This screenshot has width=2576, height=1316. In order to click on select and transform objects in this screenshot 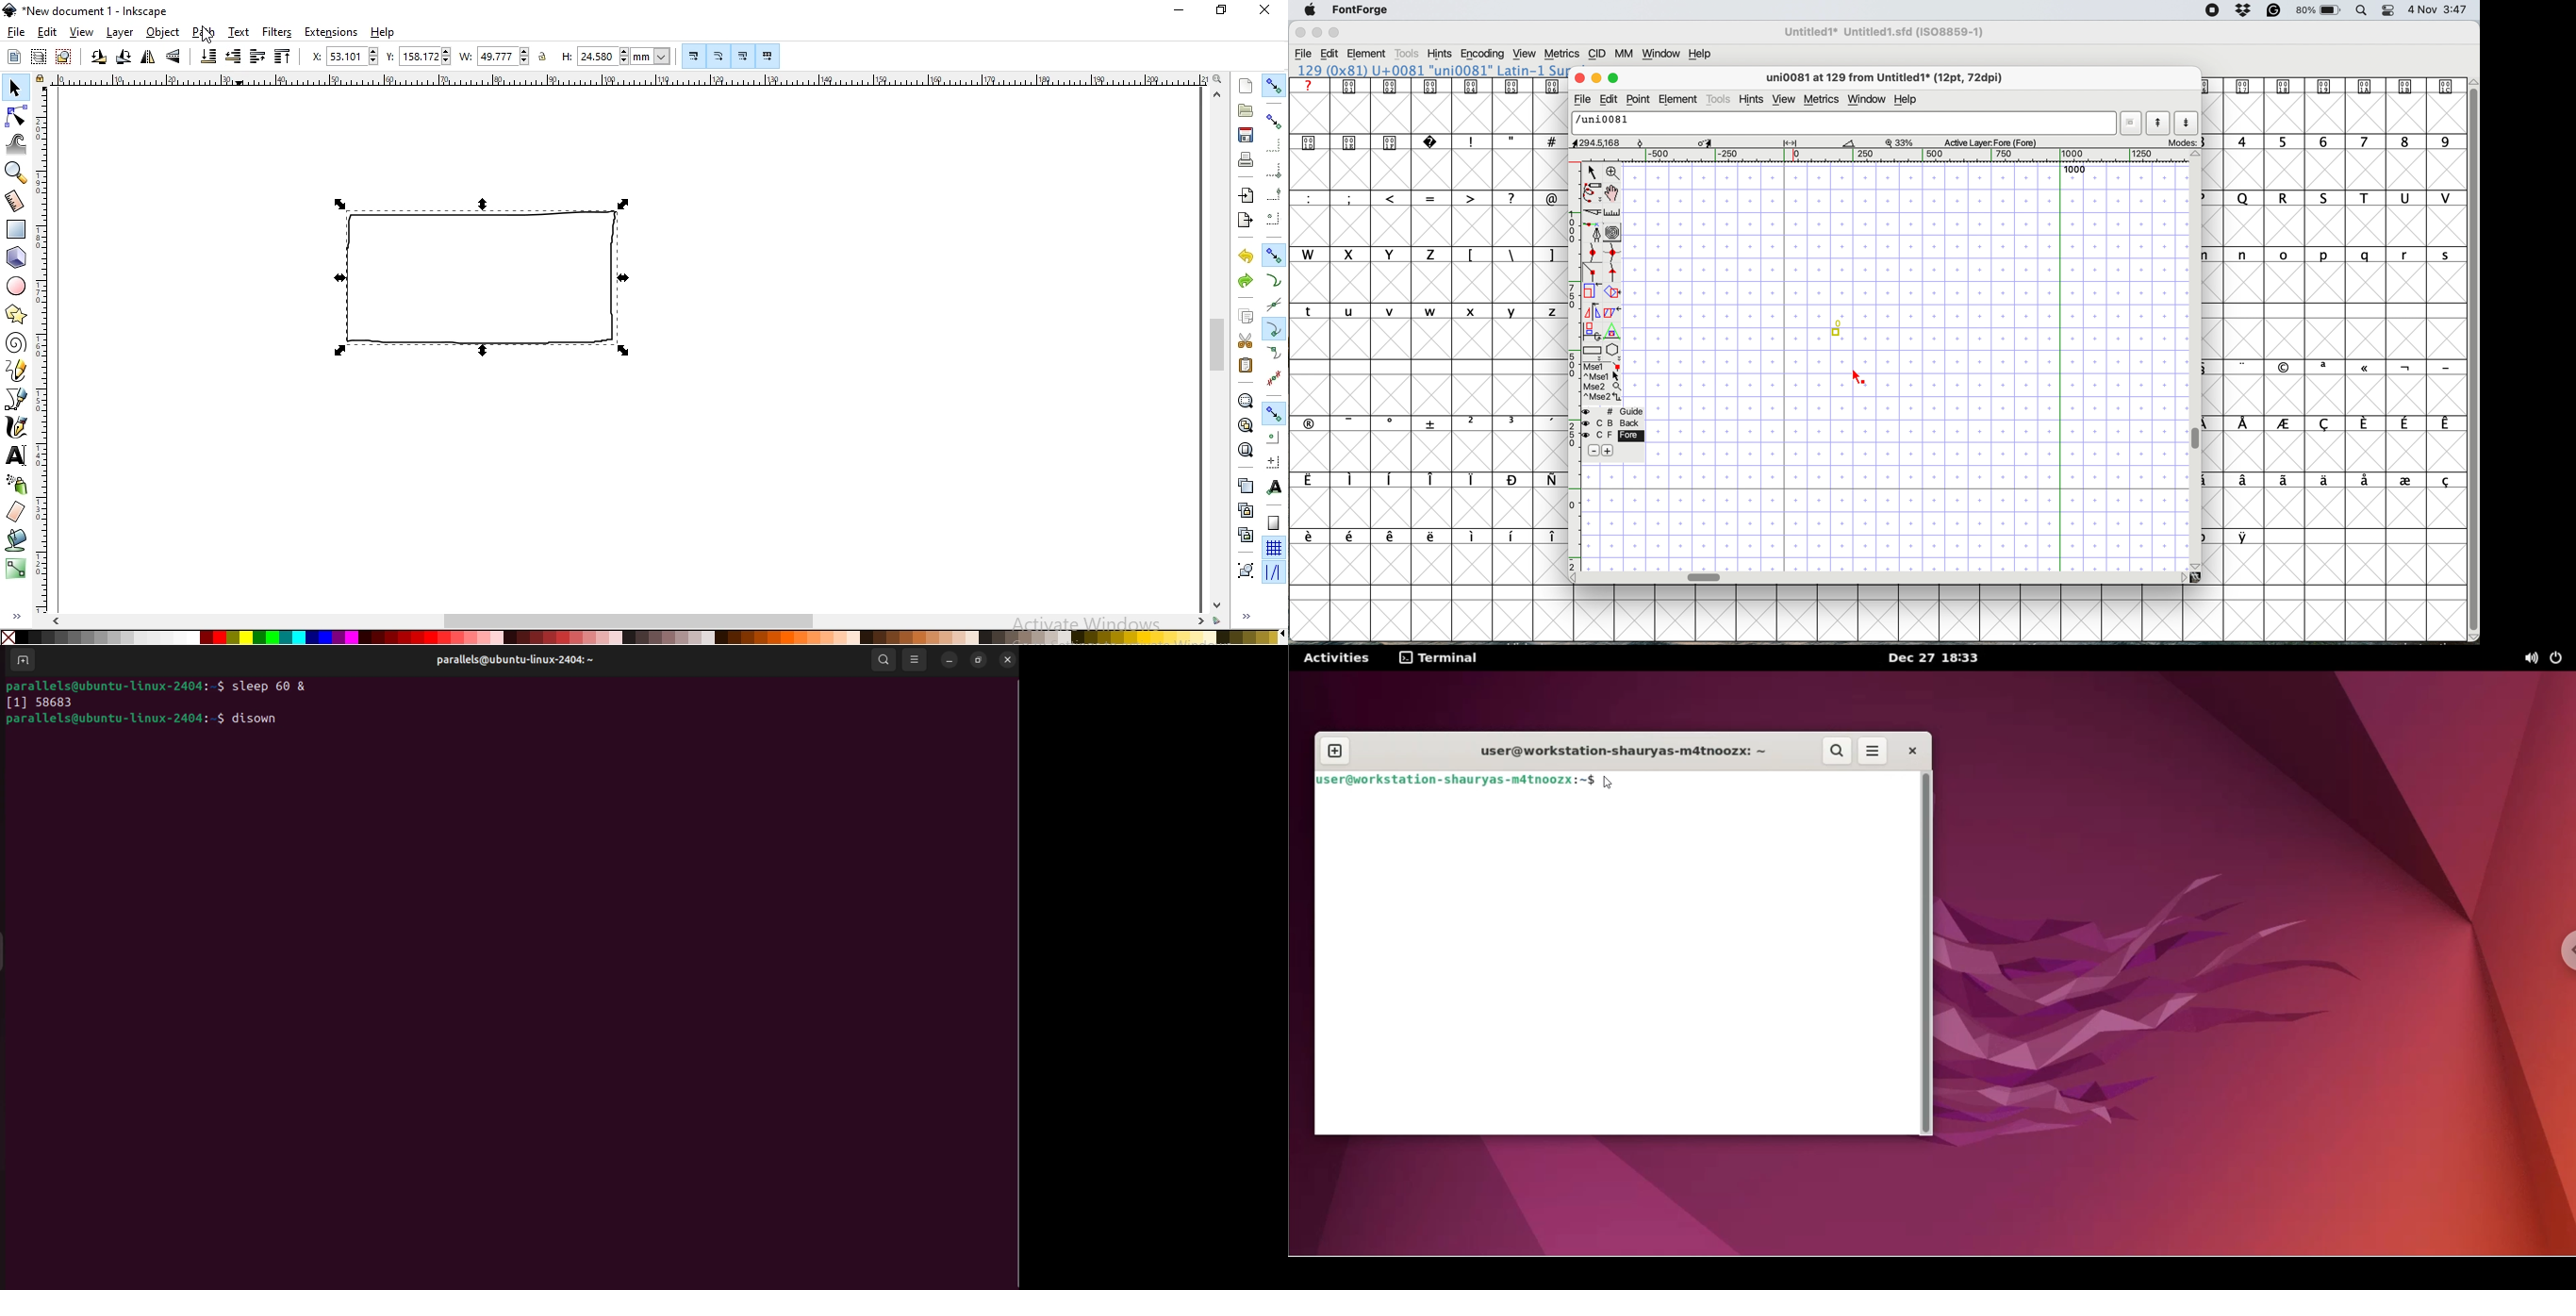, I will do `click(16, 88)`.